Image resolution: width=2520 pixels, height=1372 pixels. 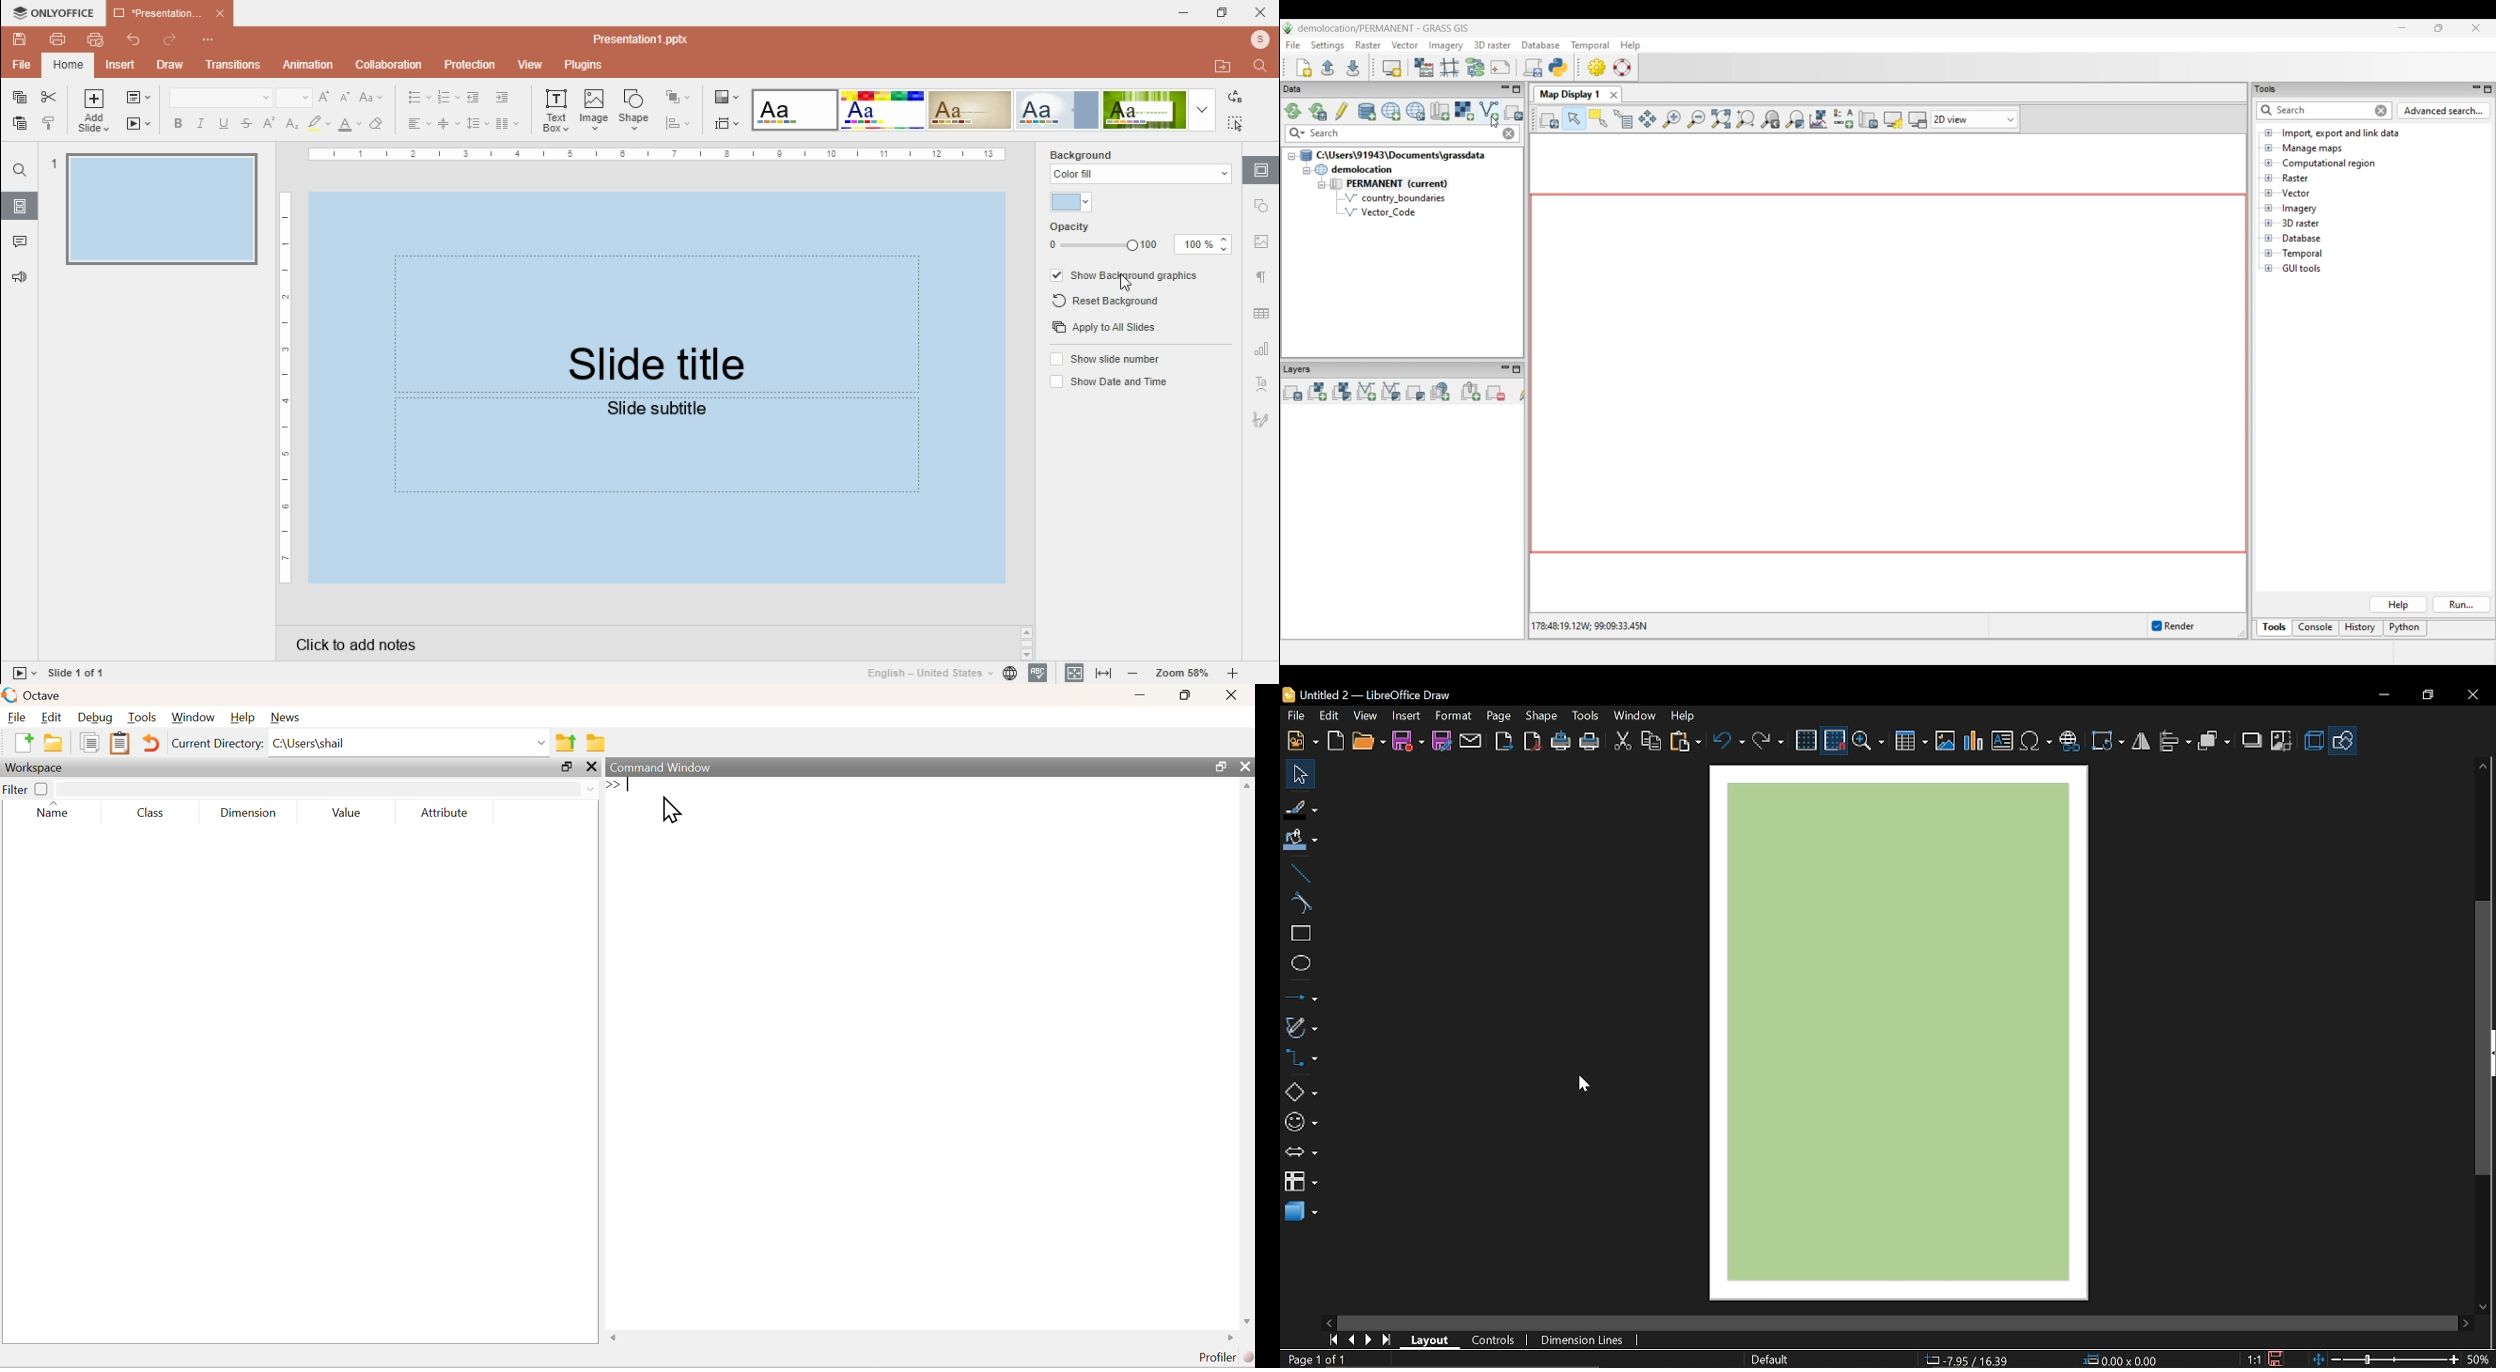 What do you see at coordinates (530, 63) in the screenshot?
I see `view` at bounding box center [530, 63].